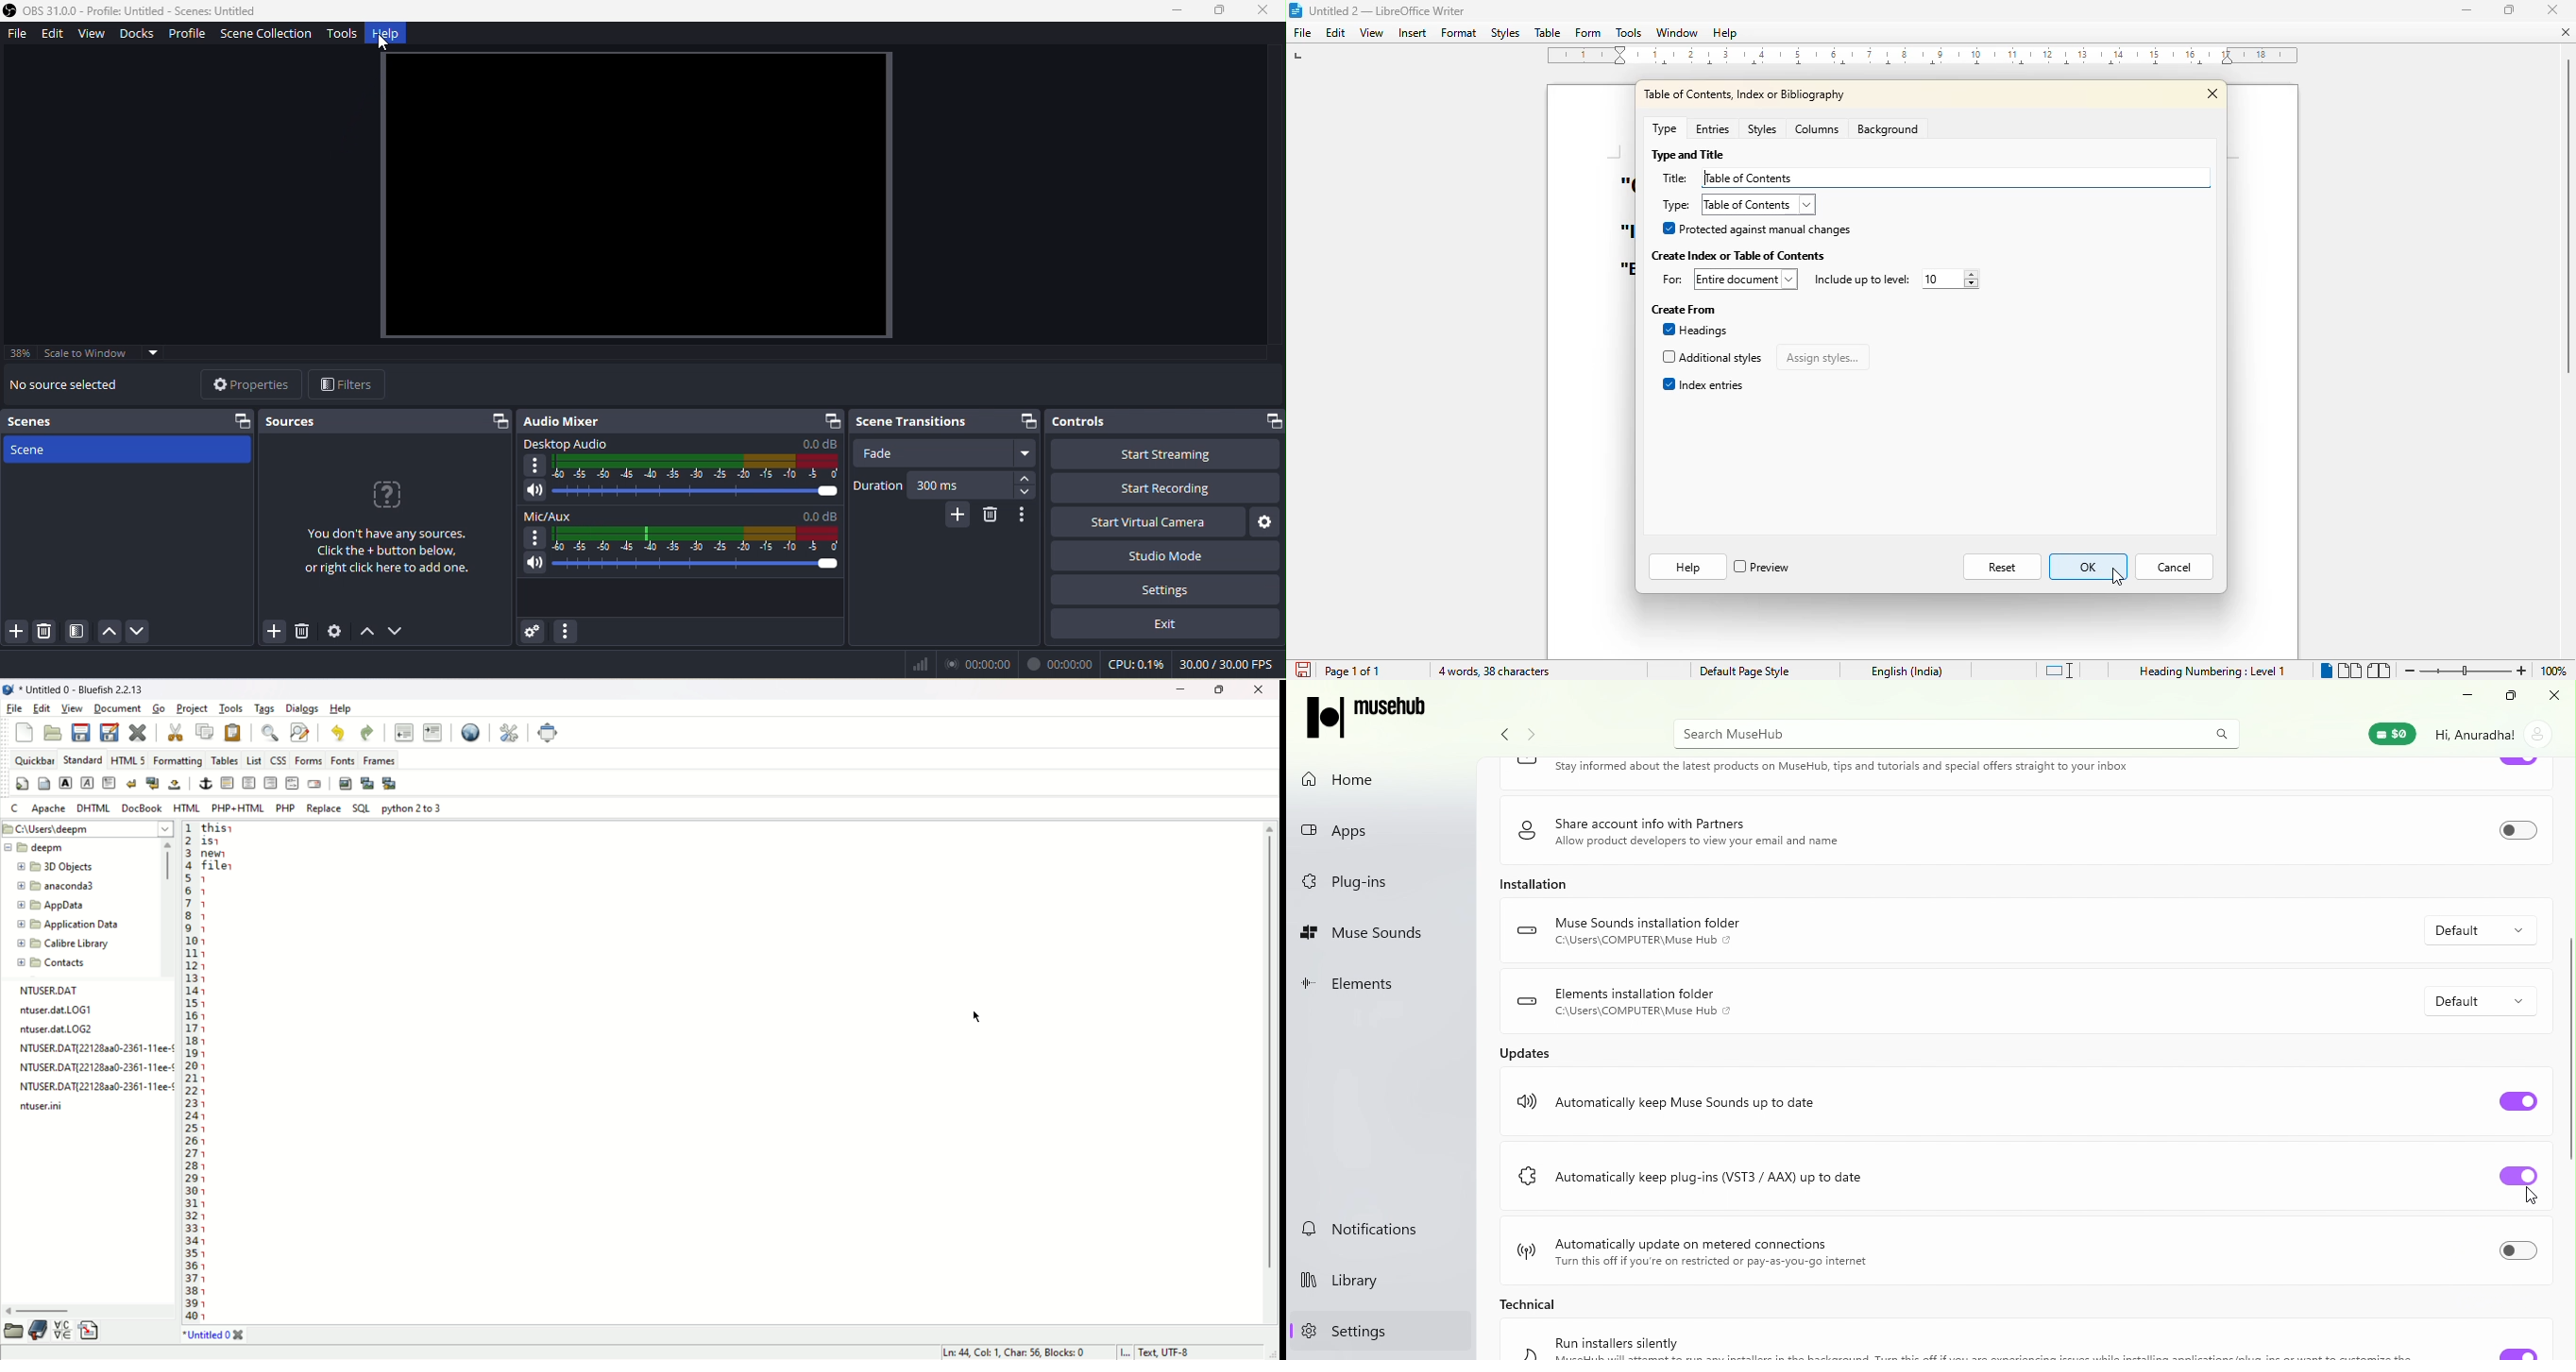  I want to click on Folder name, so click(35, 847).